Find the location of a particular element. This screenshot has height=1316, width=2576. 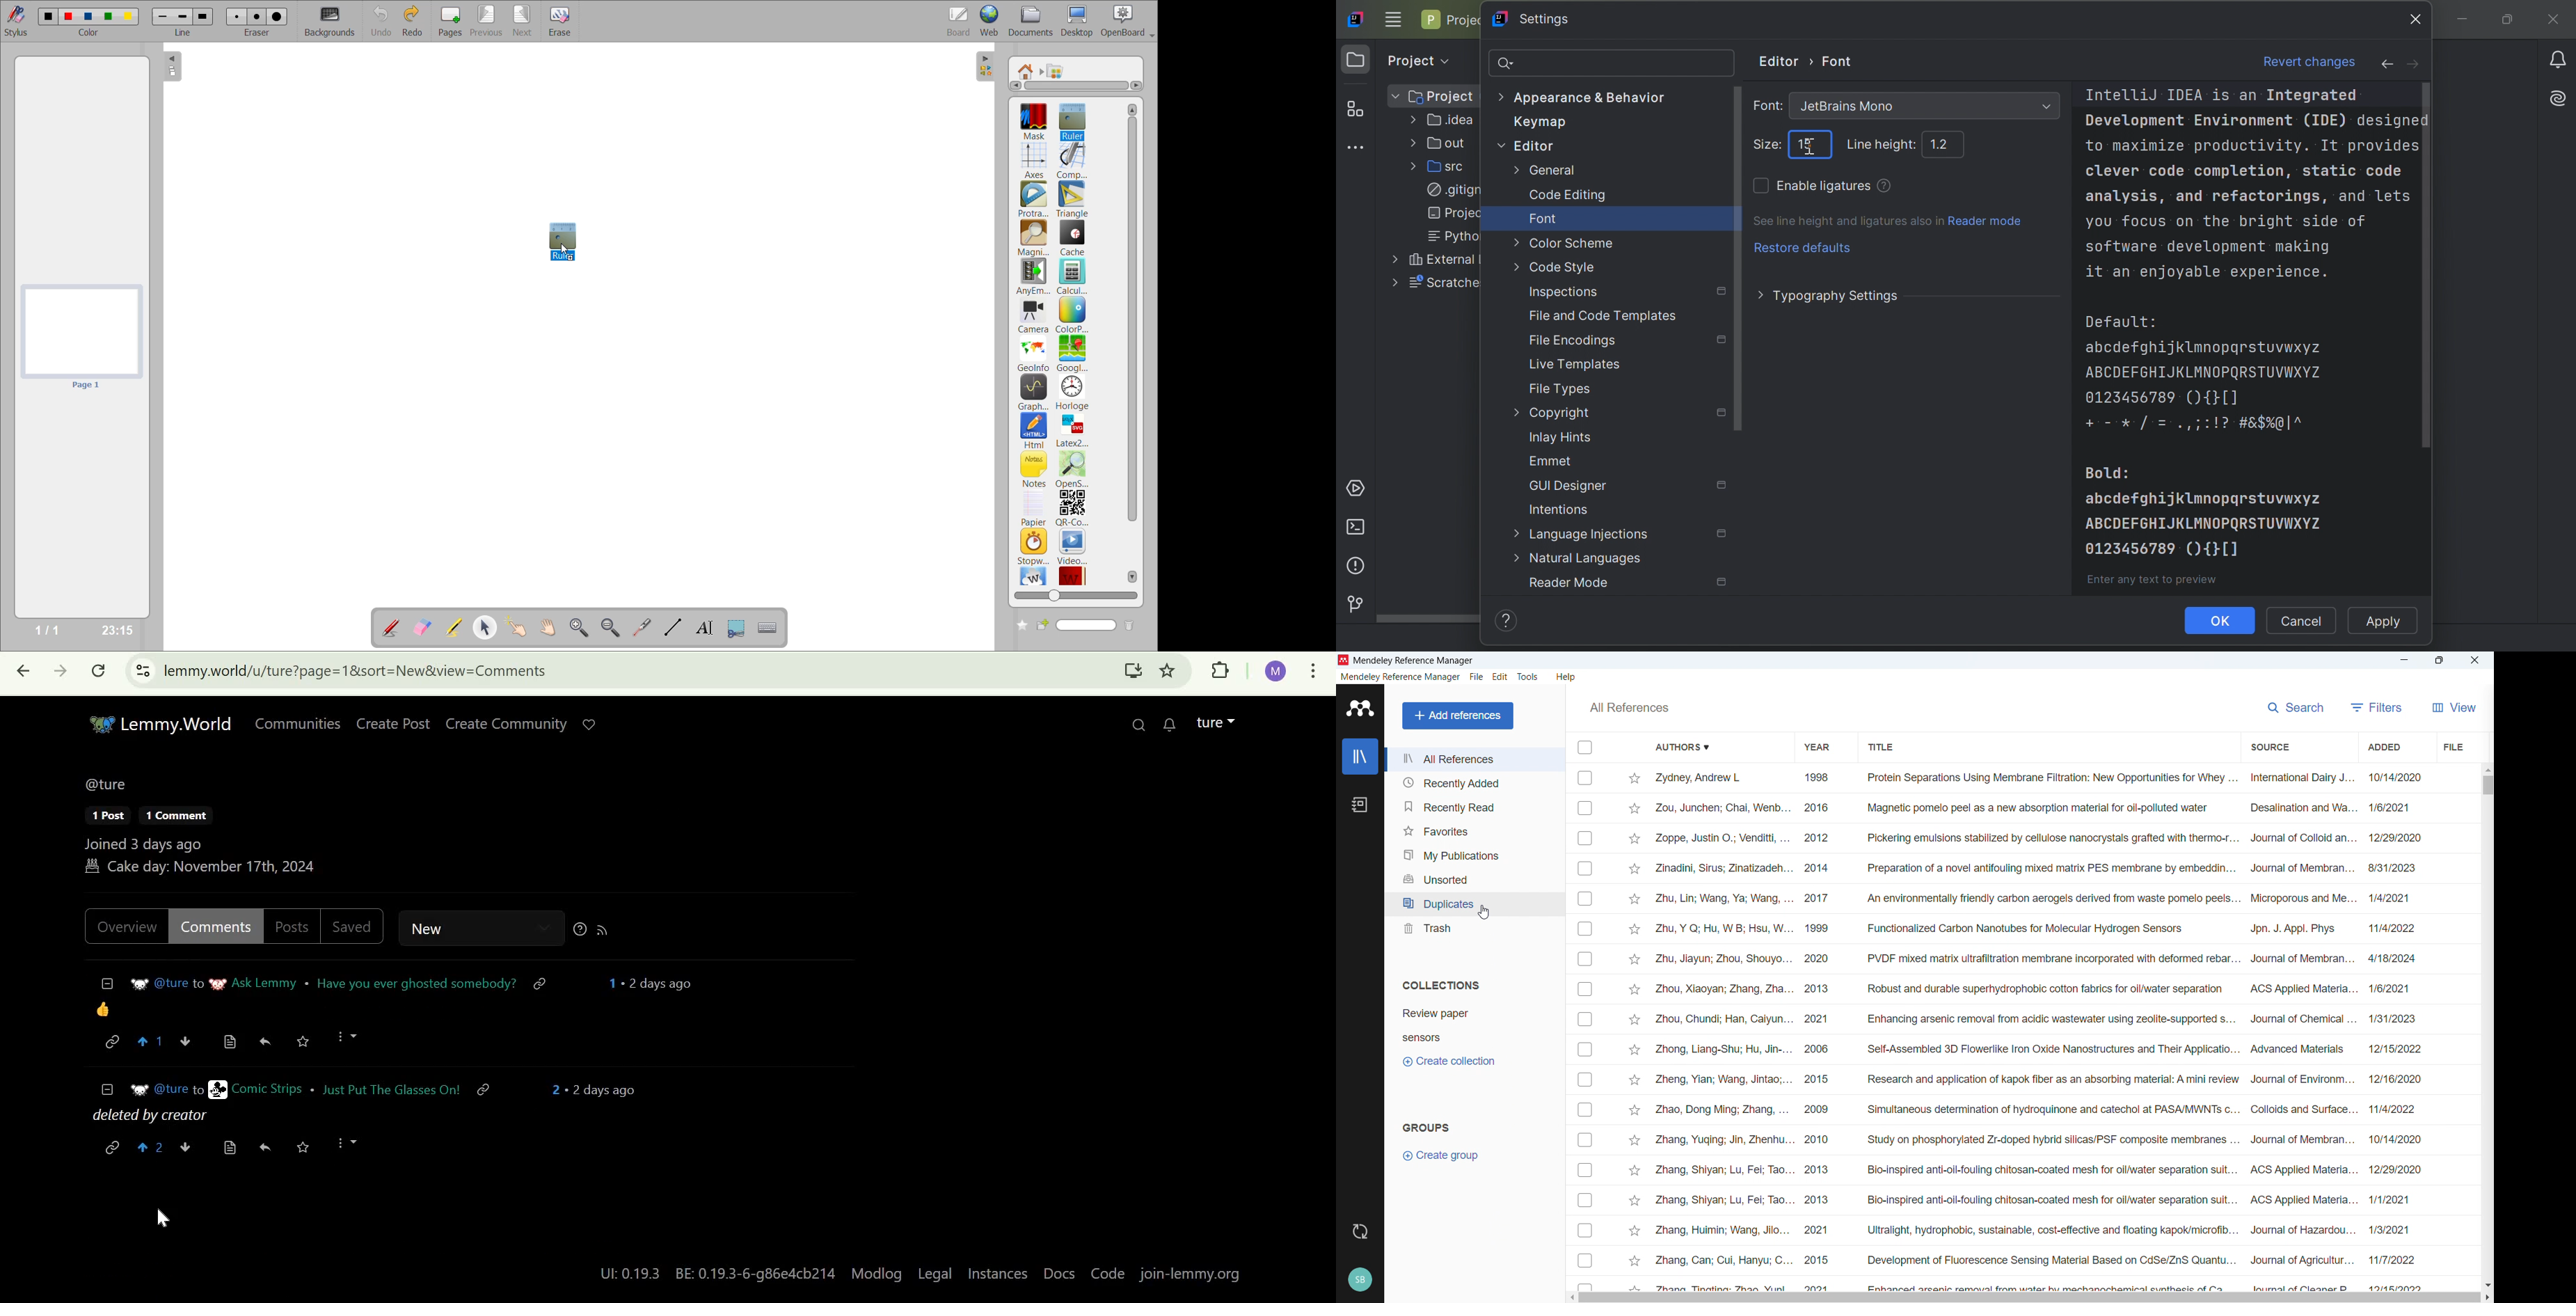

Code editing is located at coordinates (1569, 196).